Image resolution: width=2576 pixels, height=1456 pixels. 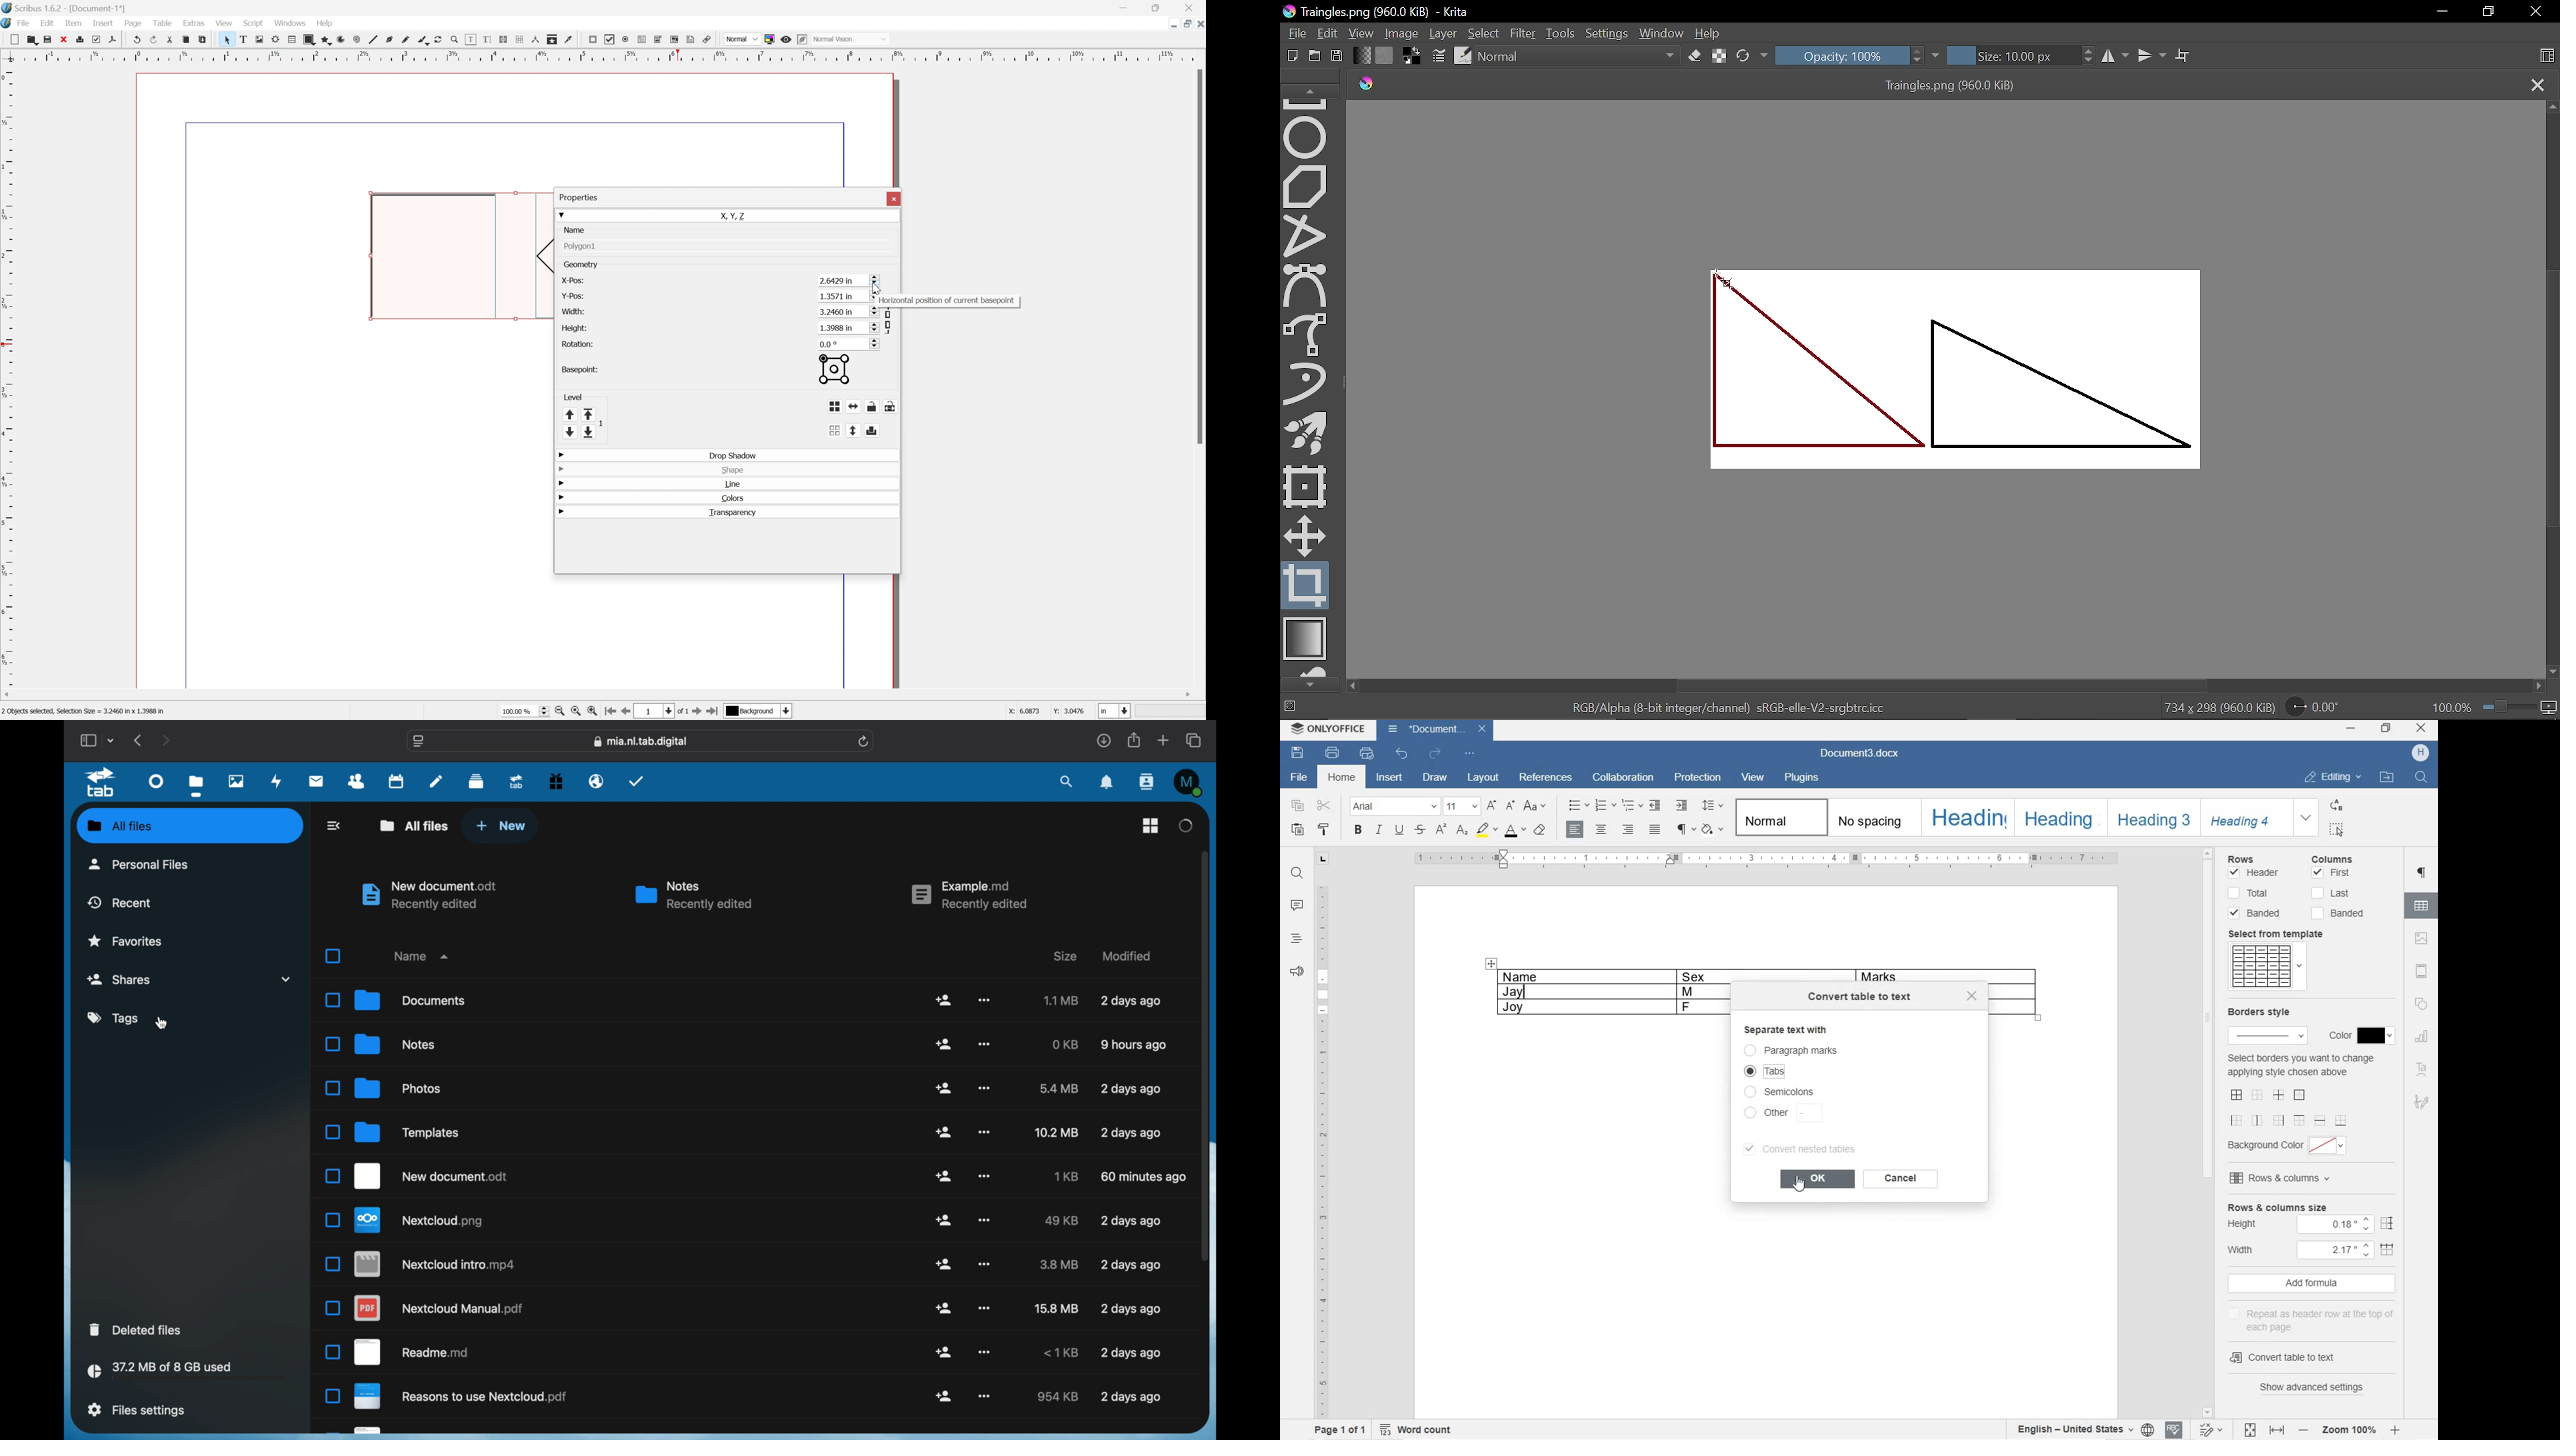 What do you see at coordinates (2258, 1119) in the screenshot?
I see `set vertical inner lines only` at bounding box center [2258, 1119].